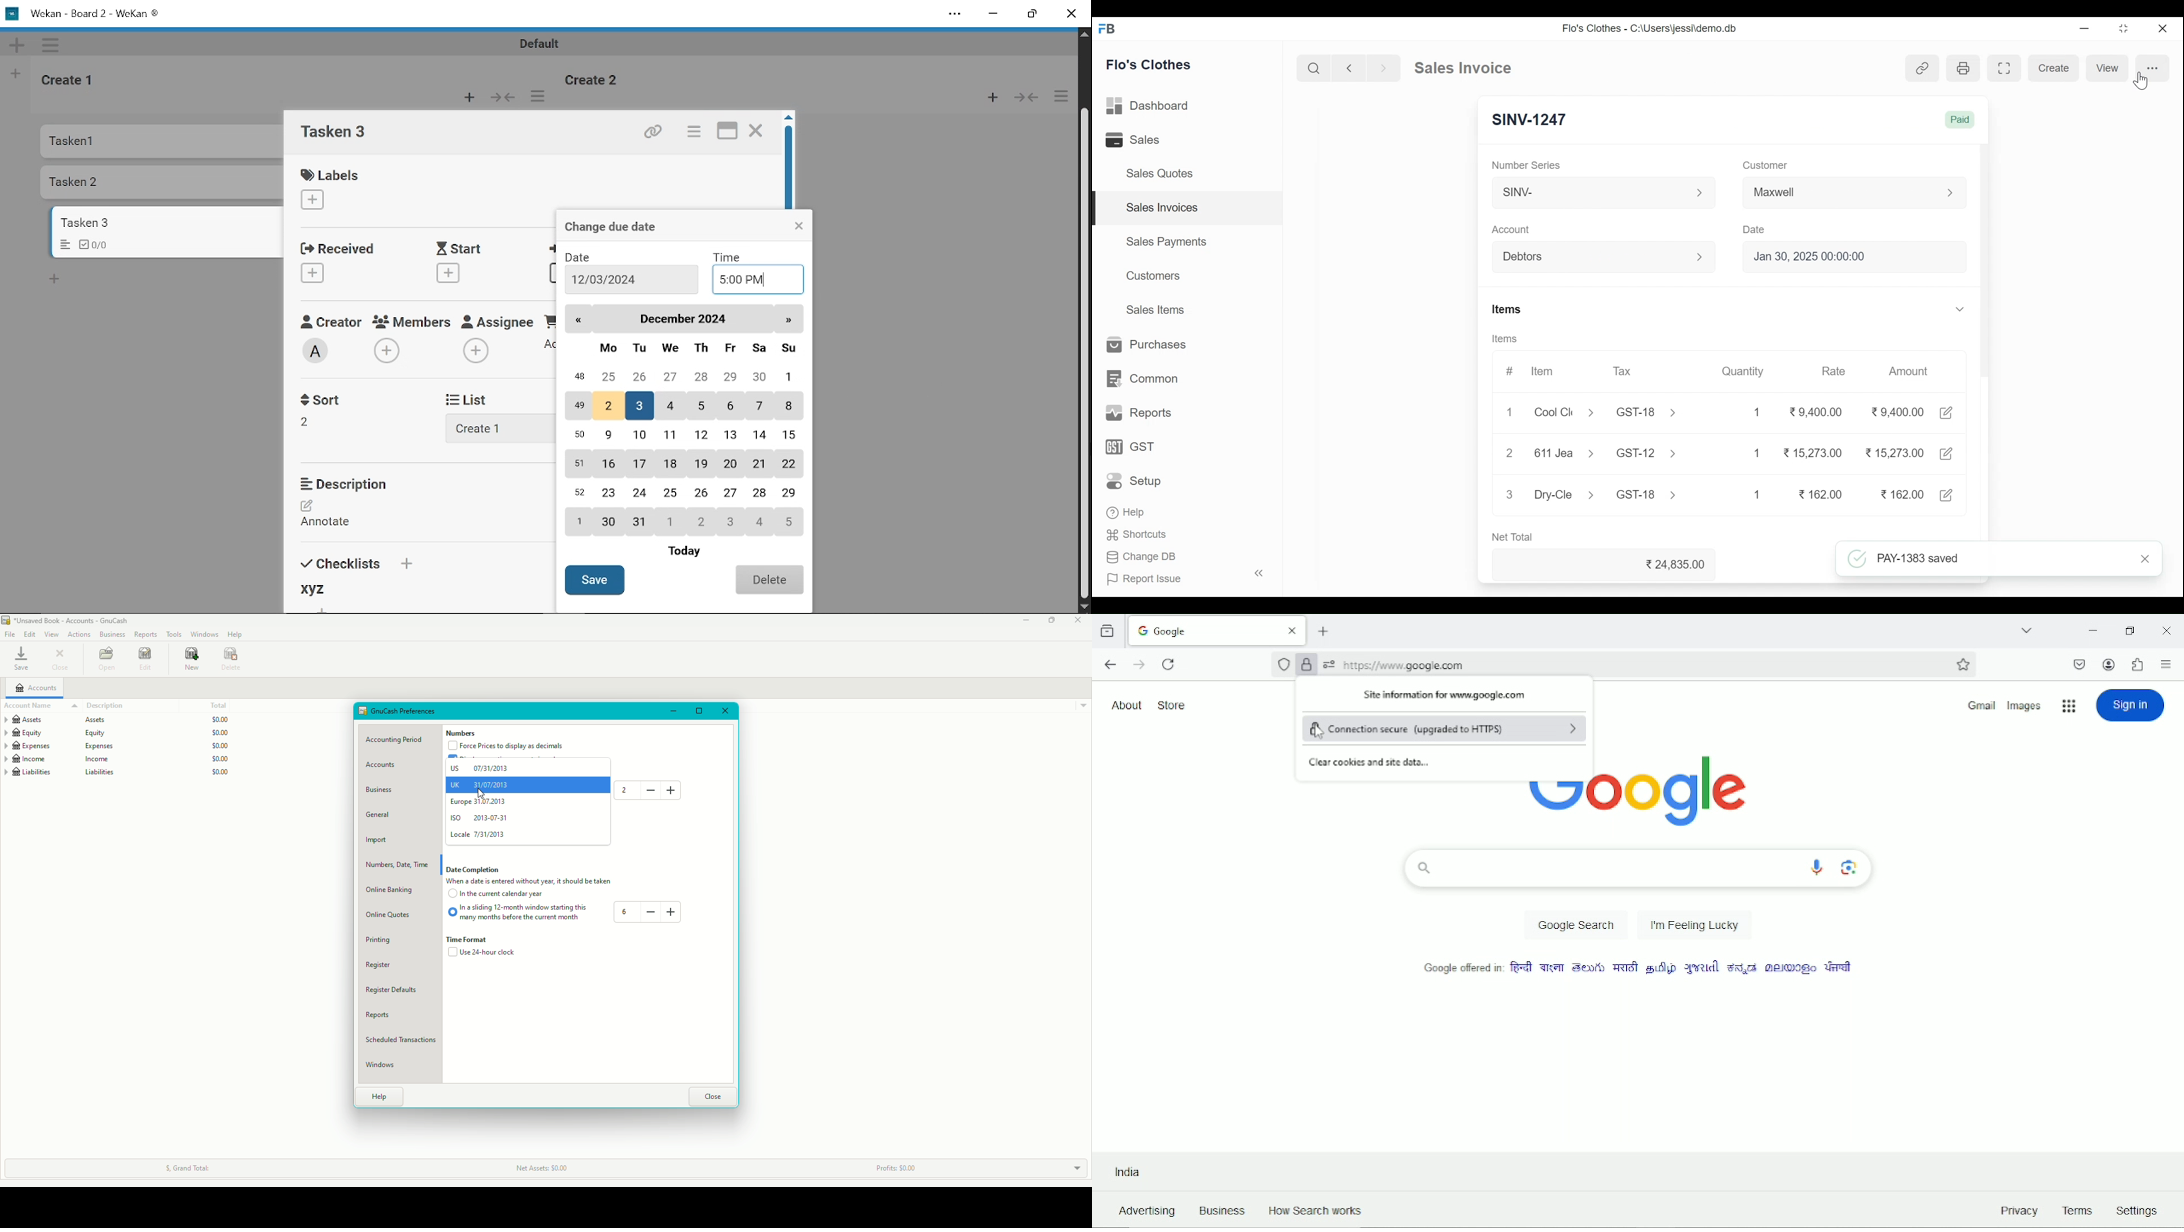 The image size is (2184, 1232). I want to click on TIme, so click(731, 256).